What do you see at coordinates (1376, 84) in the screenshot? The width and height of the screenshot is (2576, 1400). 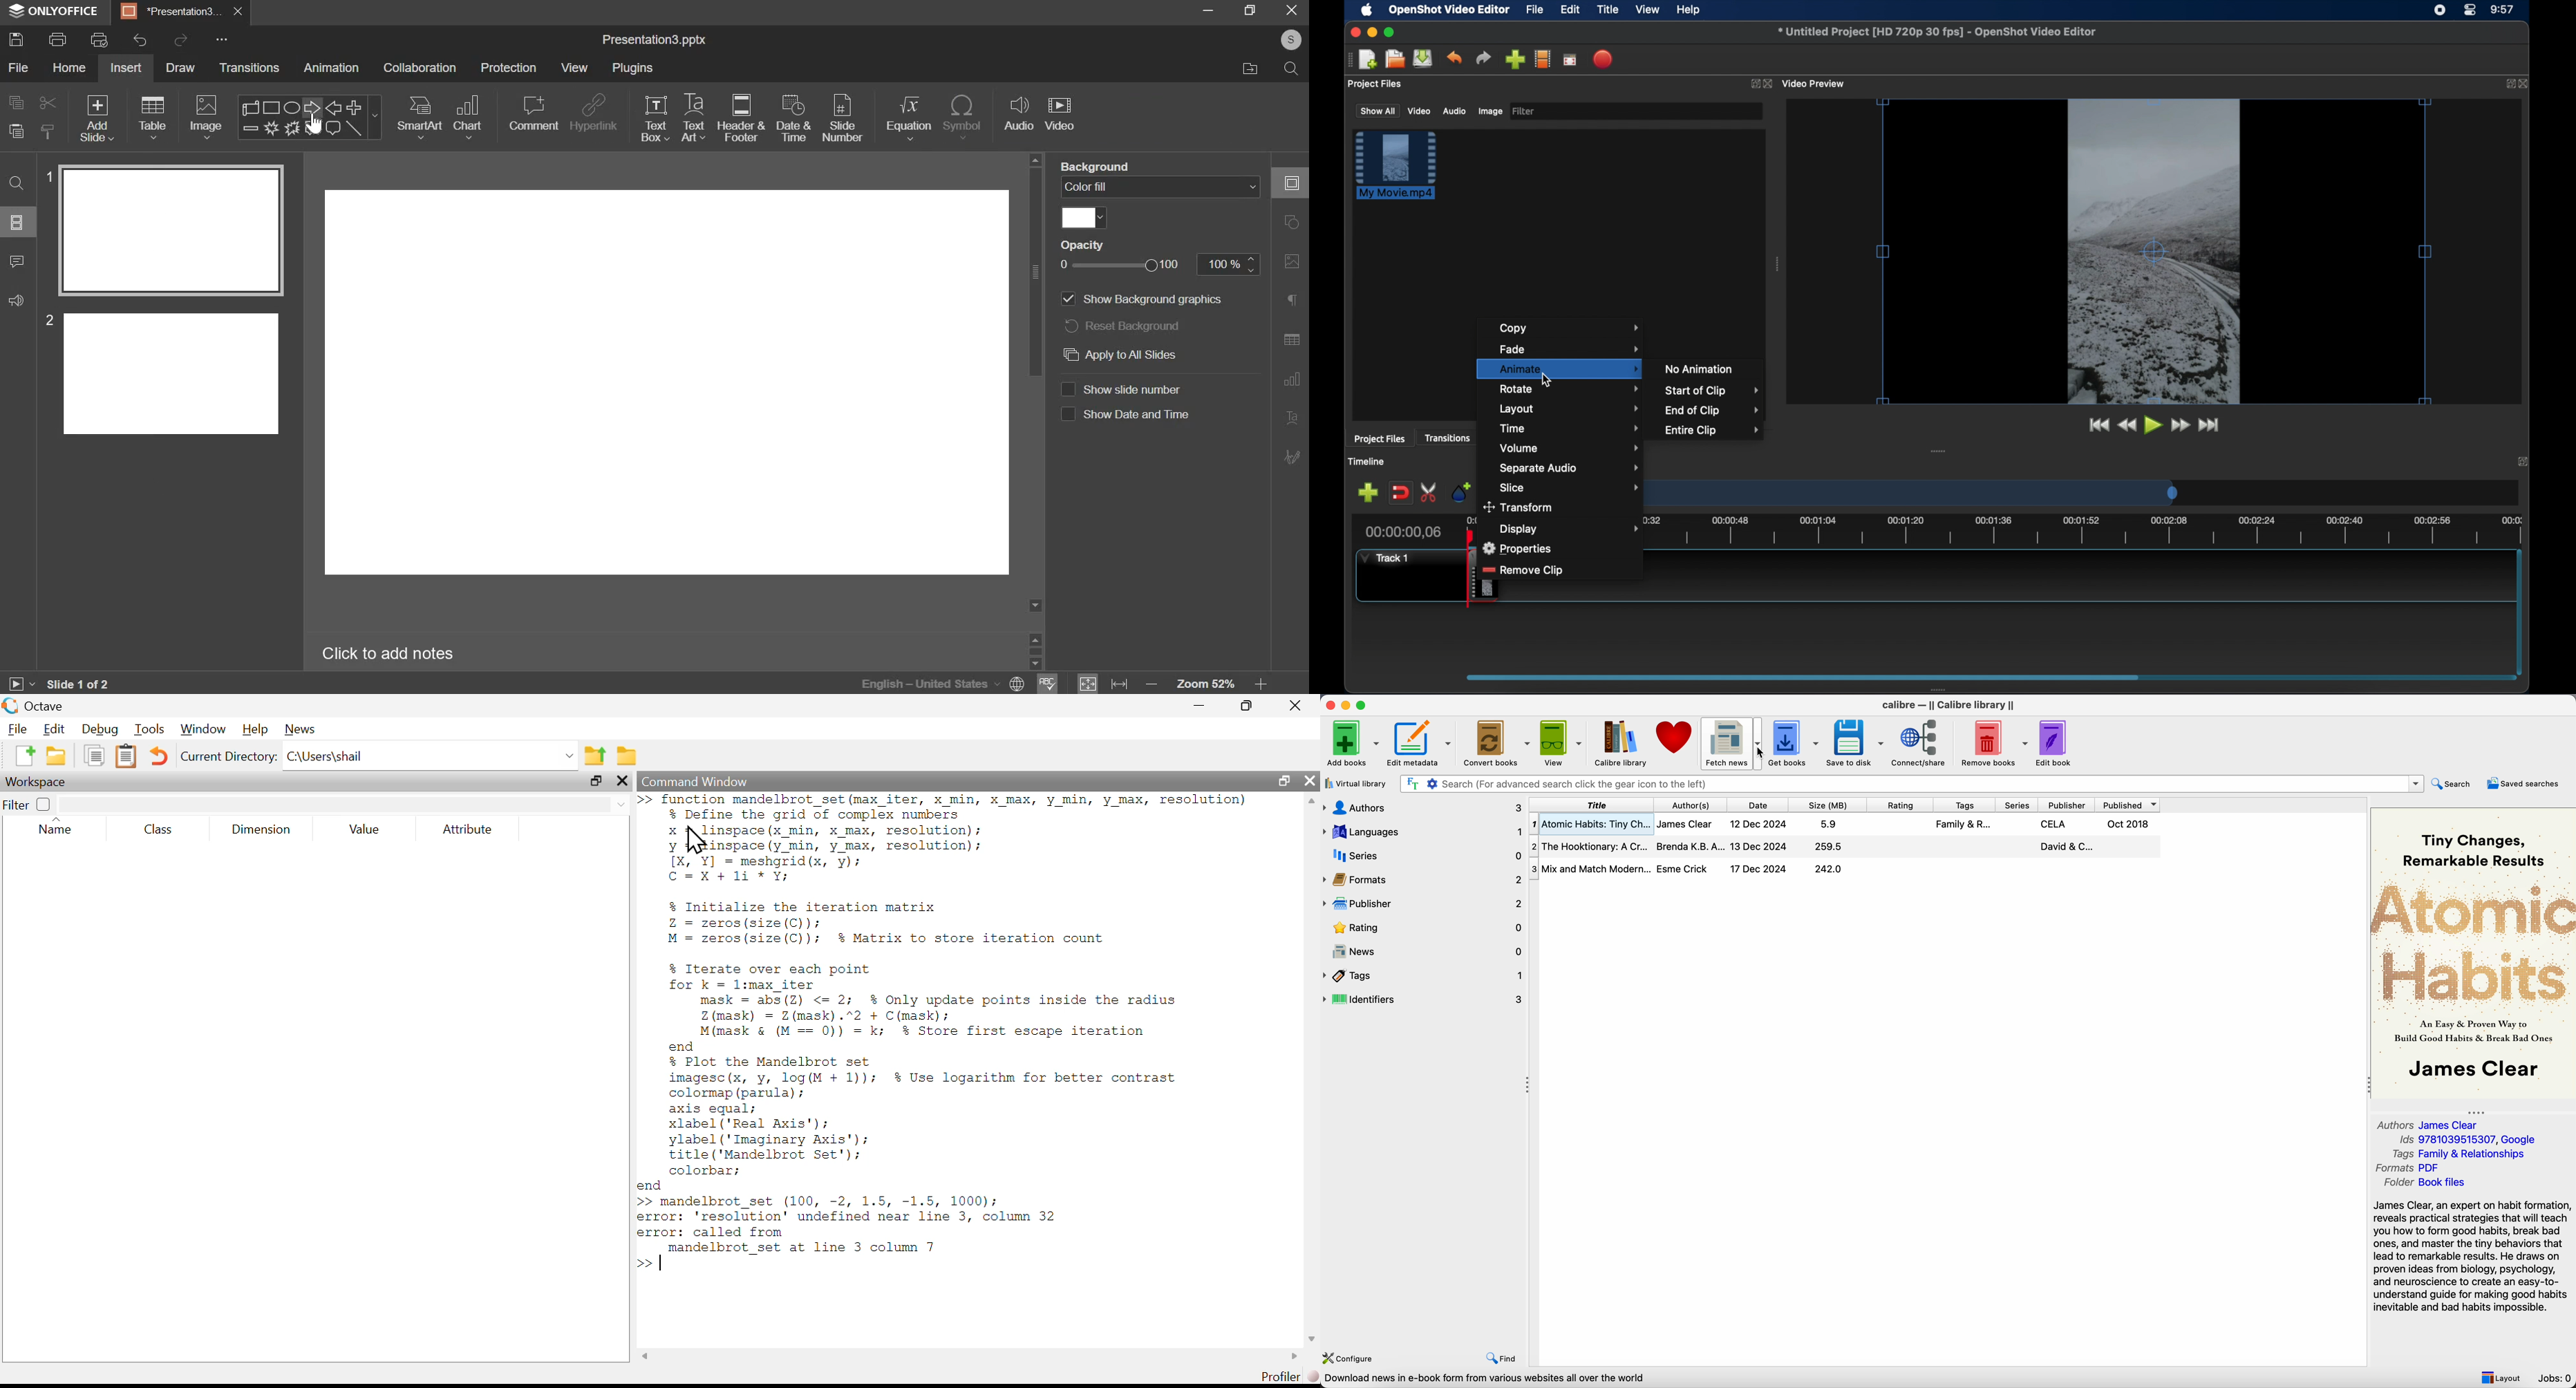 I see `project files` at bounding box center [1376, 84].